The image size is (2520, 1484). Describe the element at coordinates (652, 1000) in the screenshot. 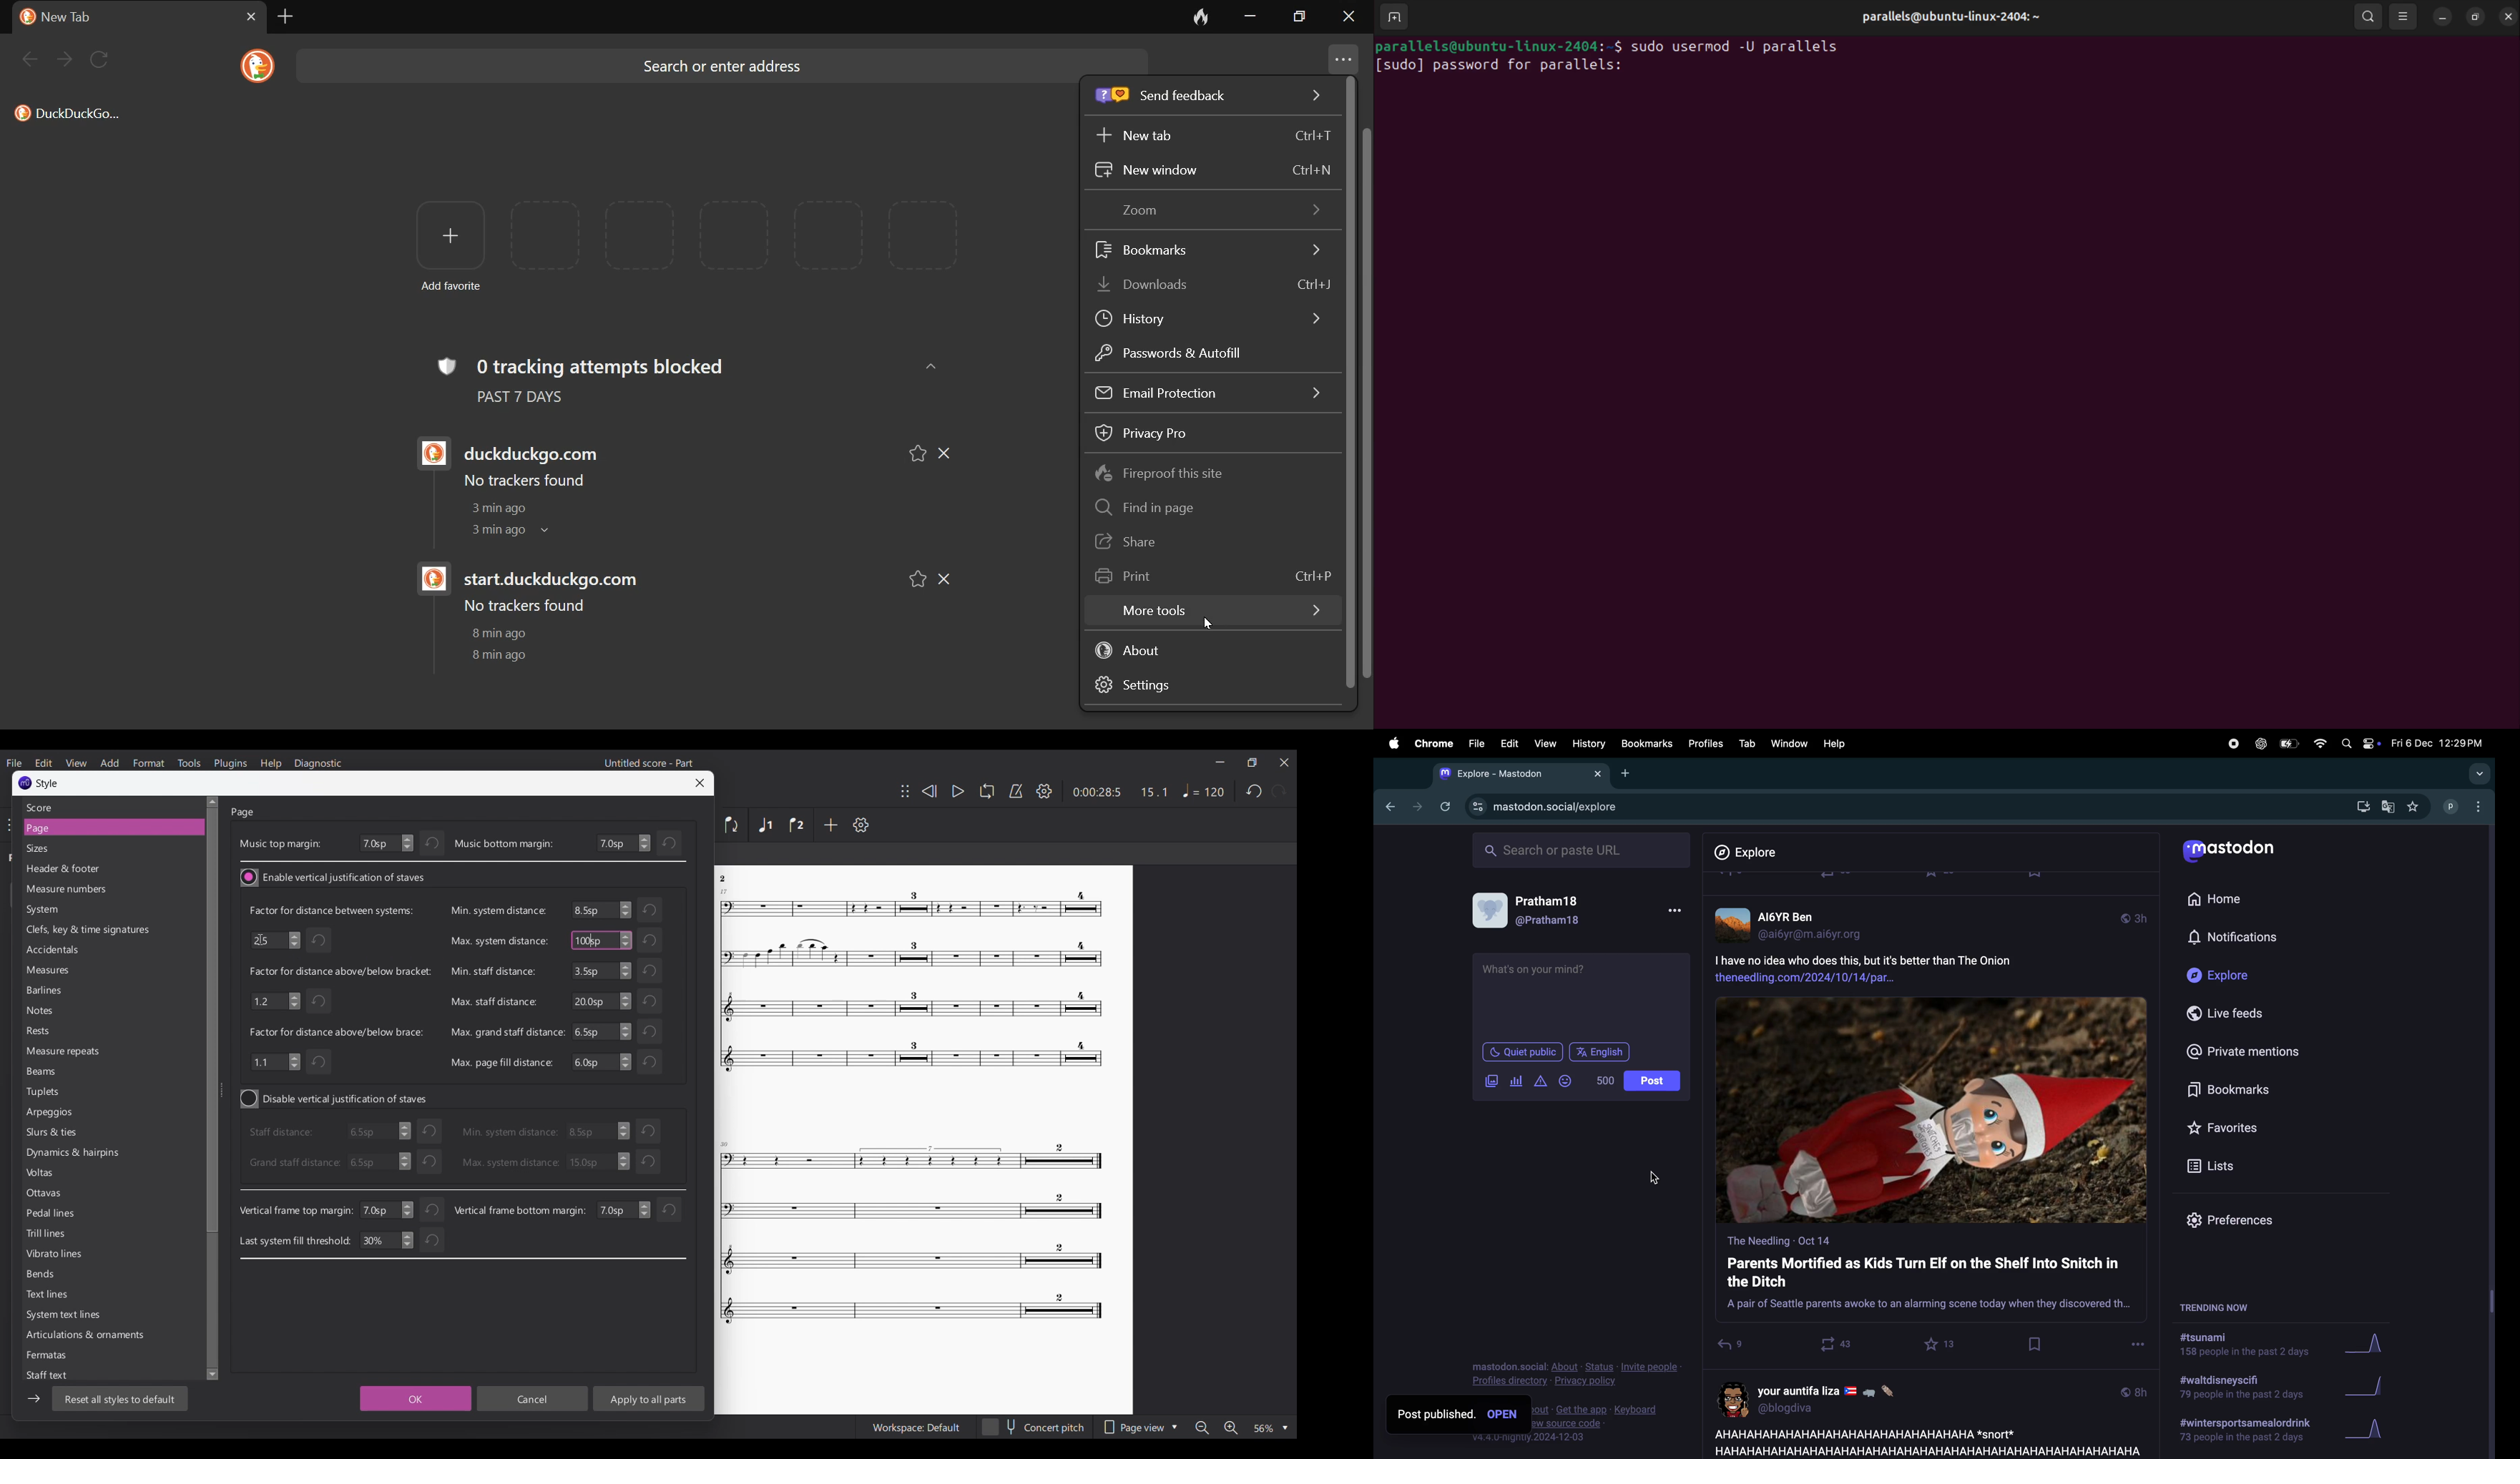

I see `Undo` at that location.